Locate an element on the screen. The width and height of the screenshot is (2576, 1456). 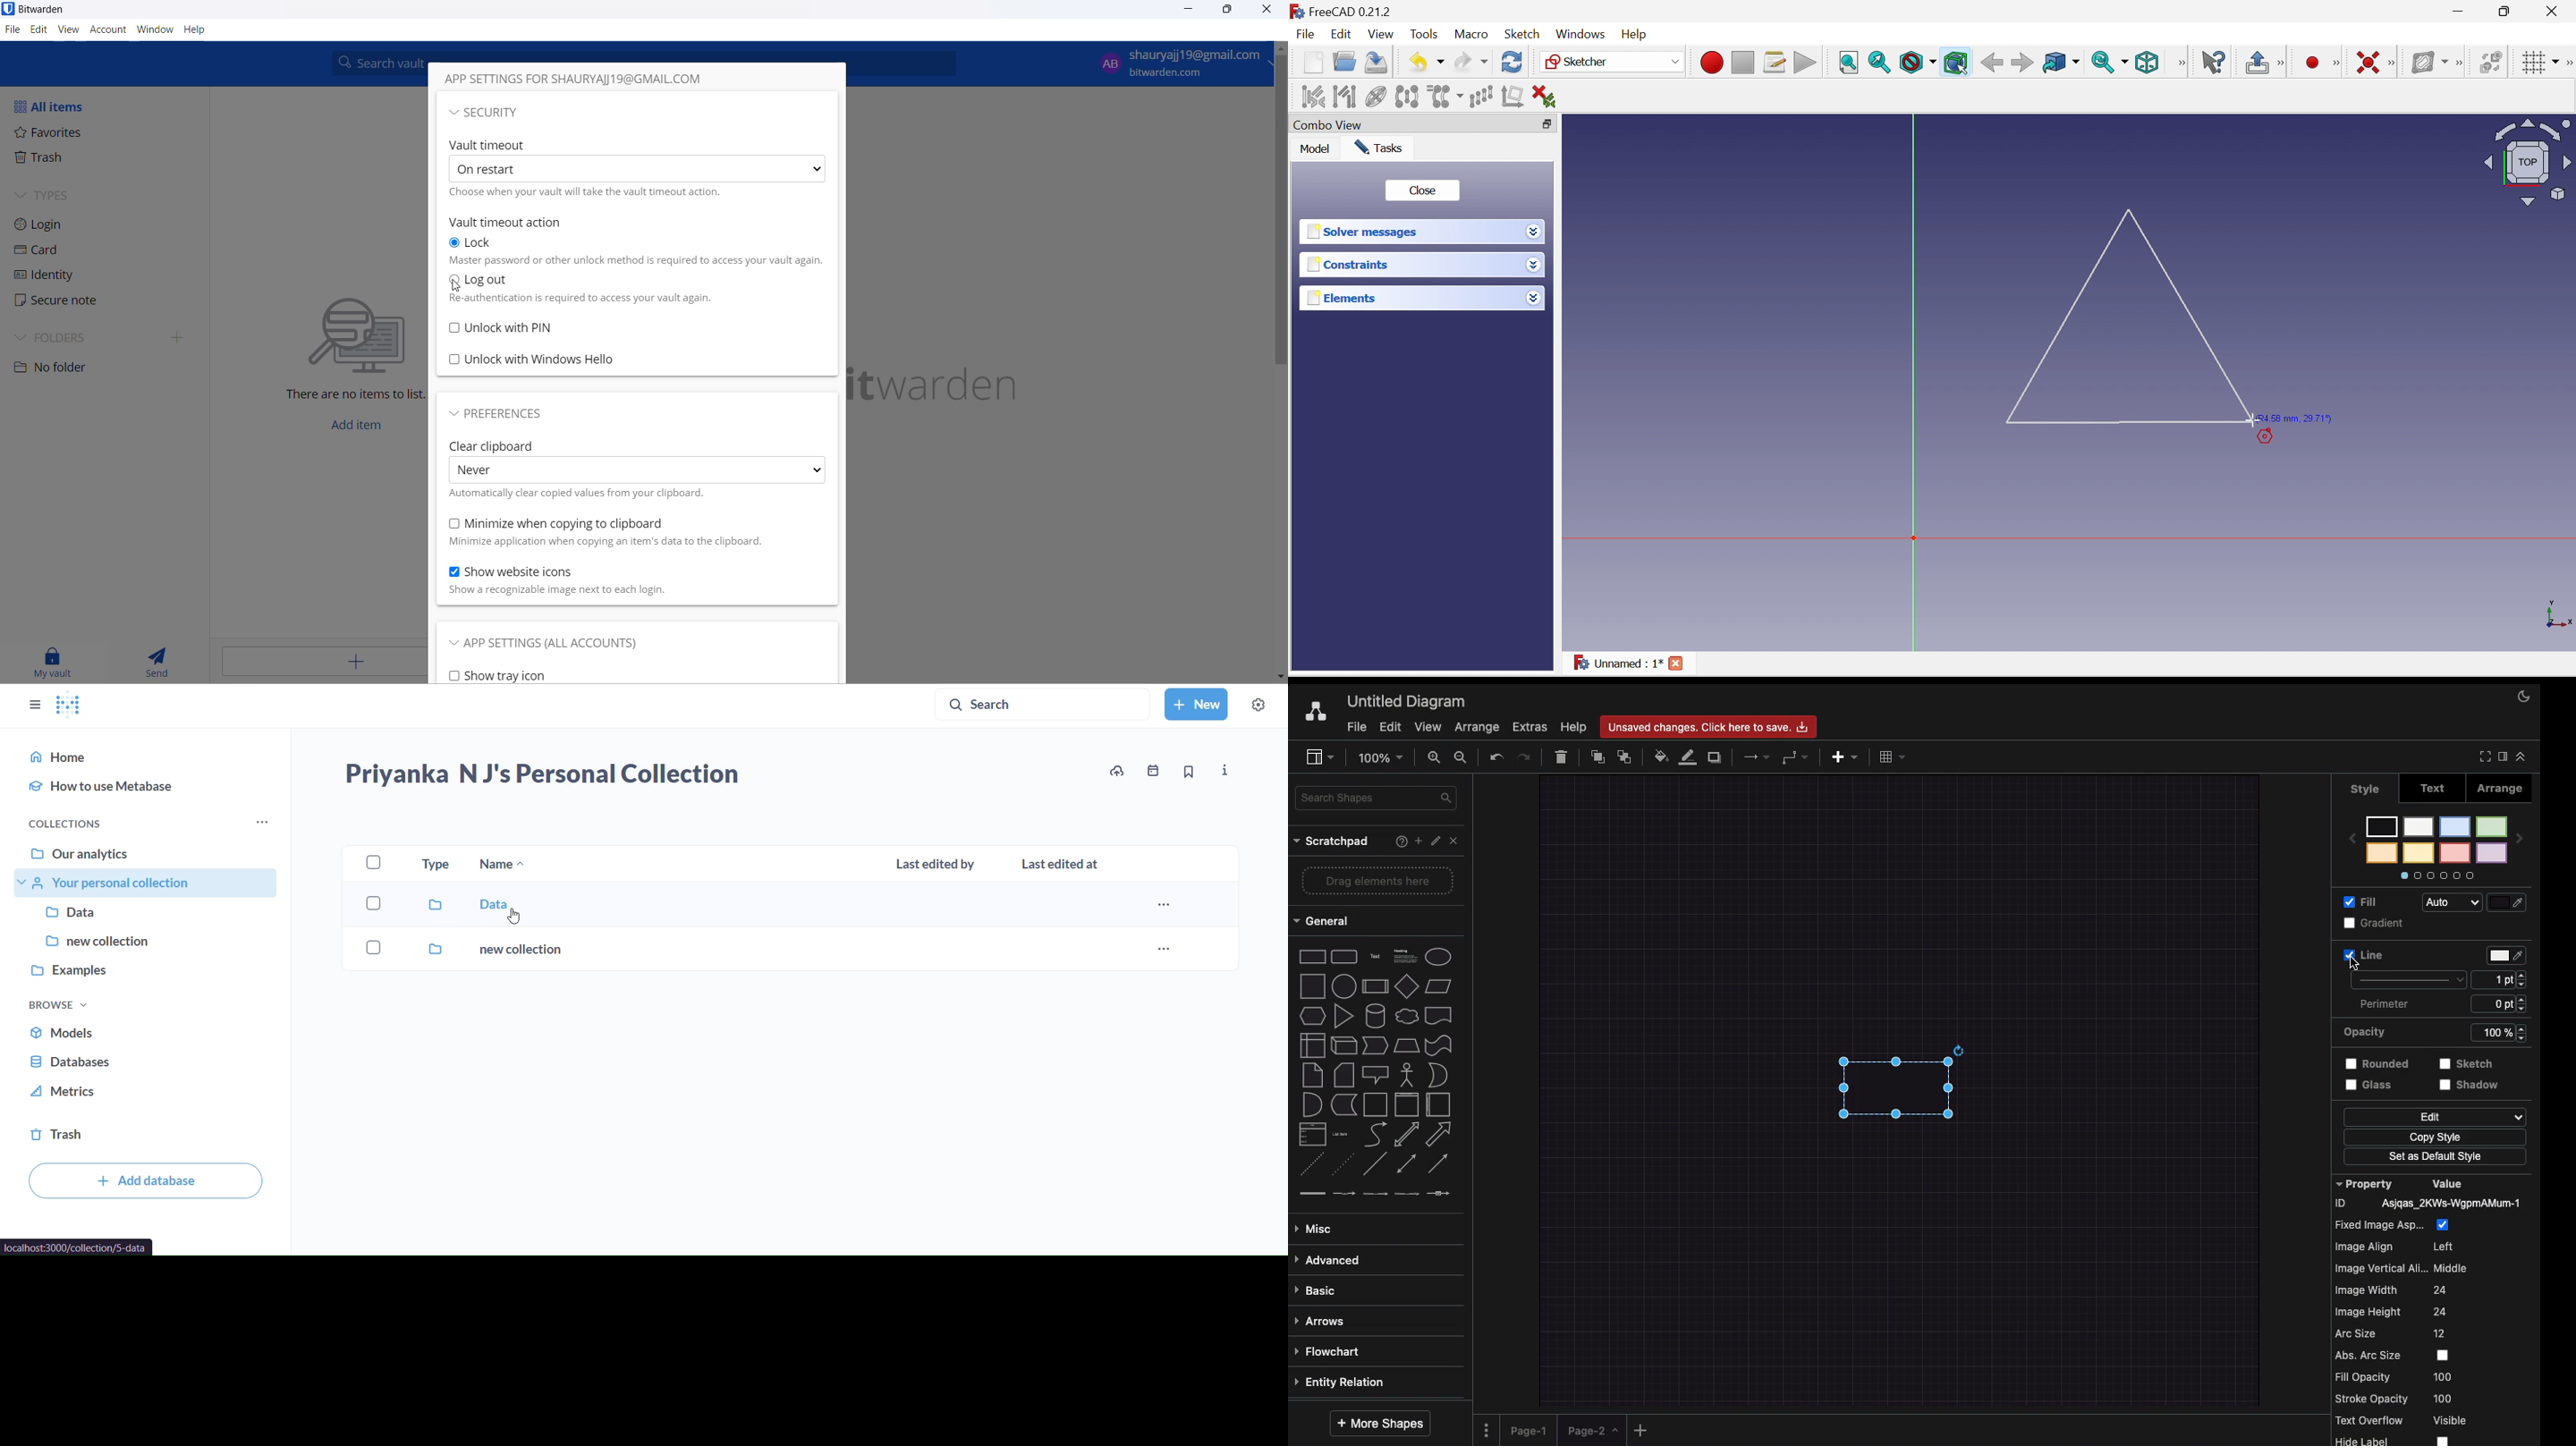
actor is located at coordinates (1407, 1074).